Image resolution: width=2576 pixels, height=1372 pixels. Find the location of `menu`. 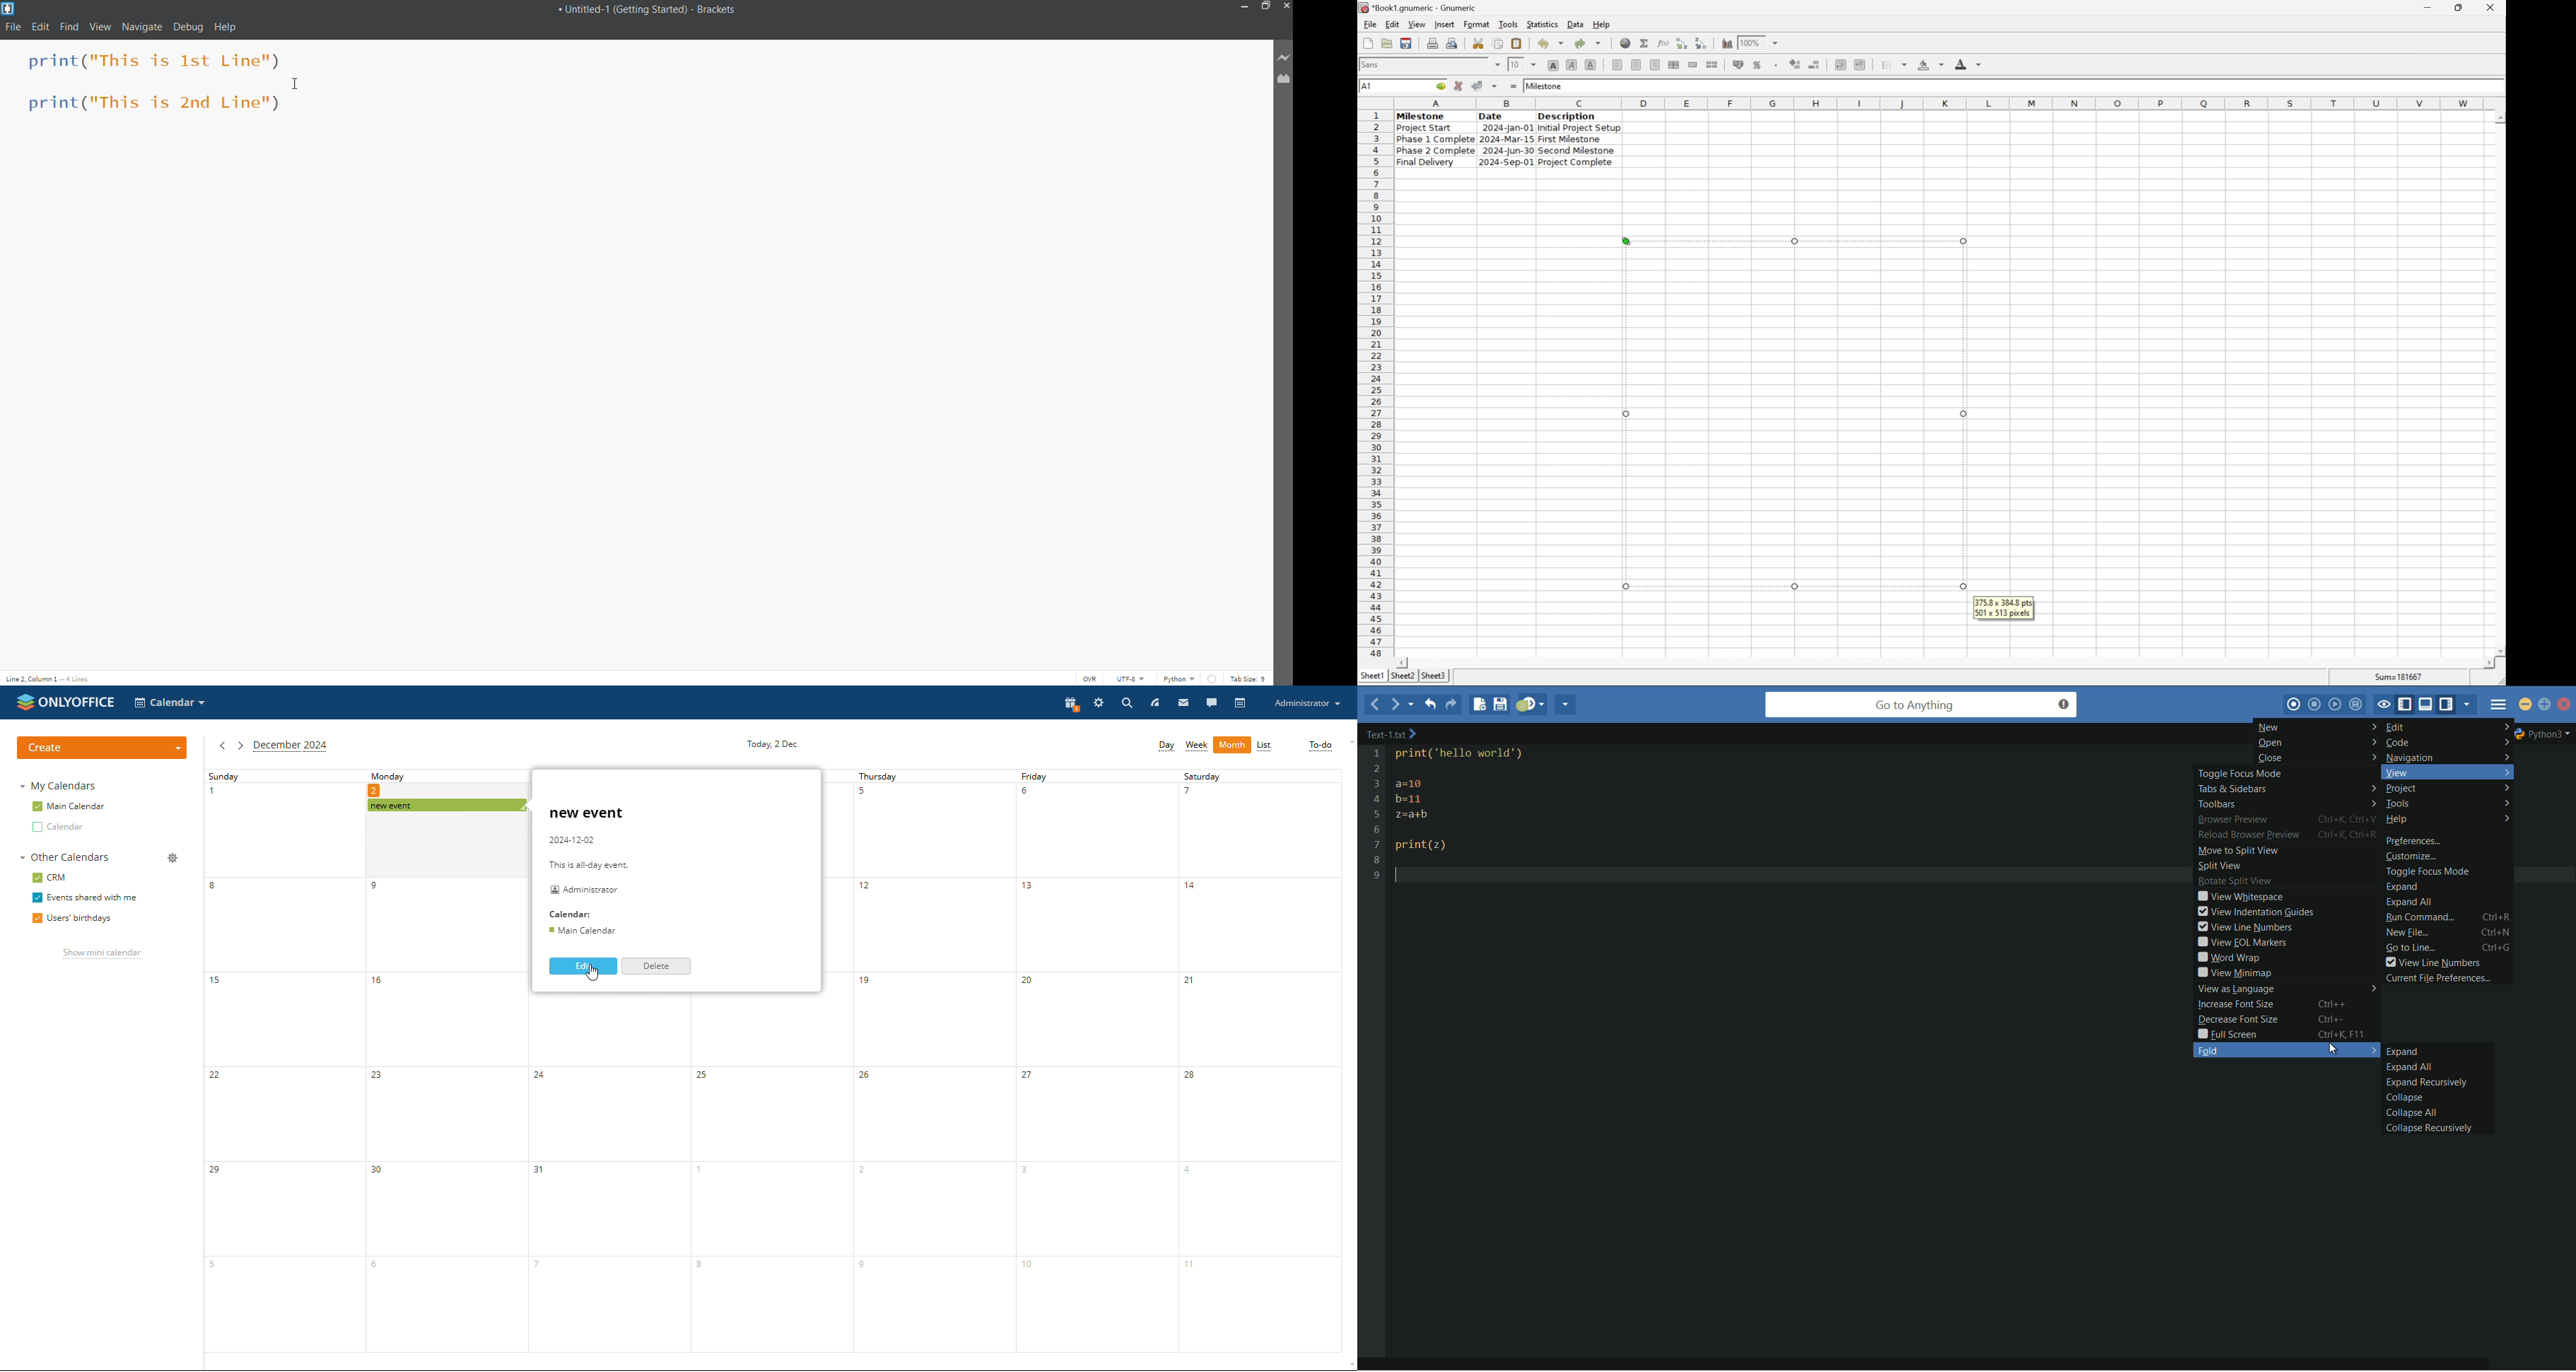

menu is located at coordinates (2498, 704).